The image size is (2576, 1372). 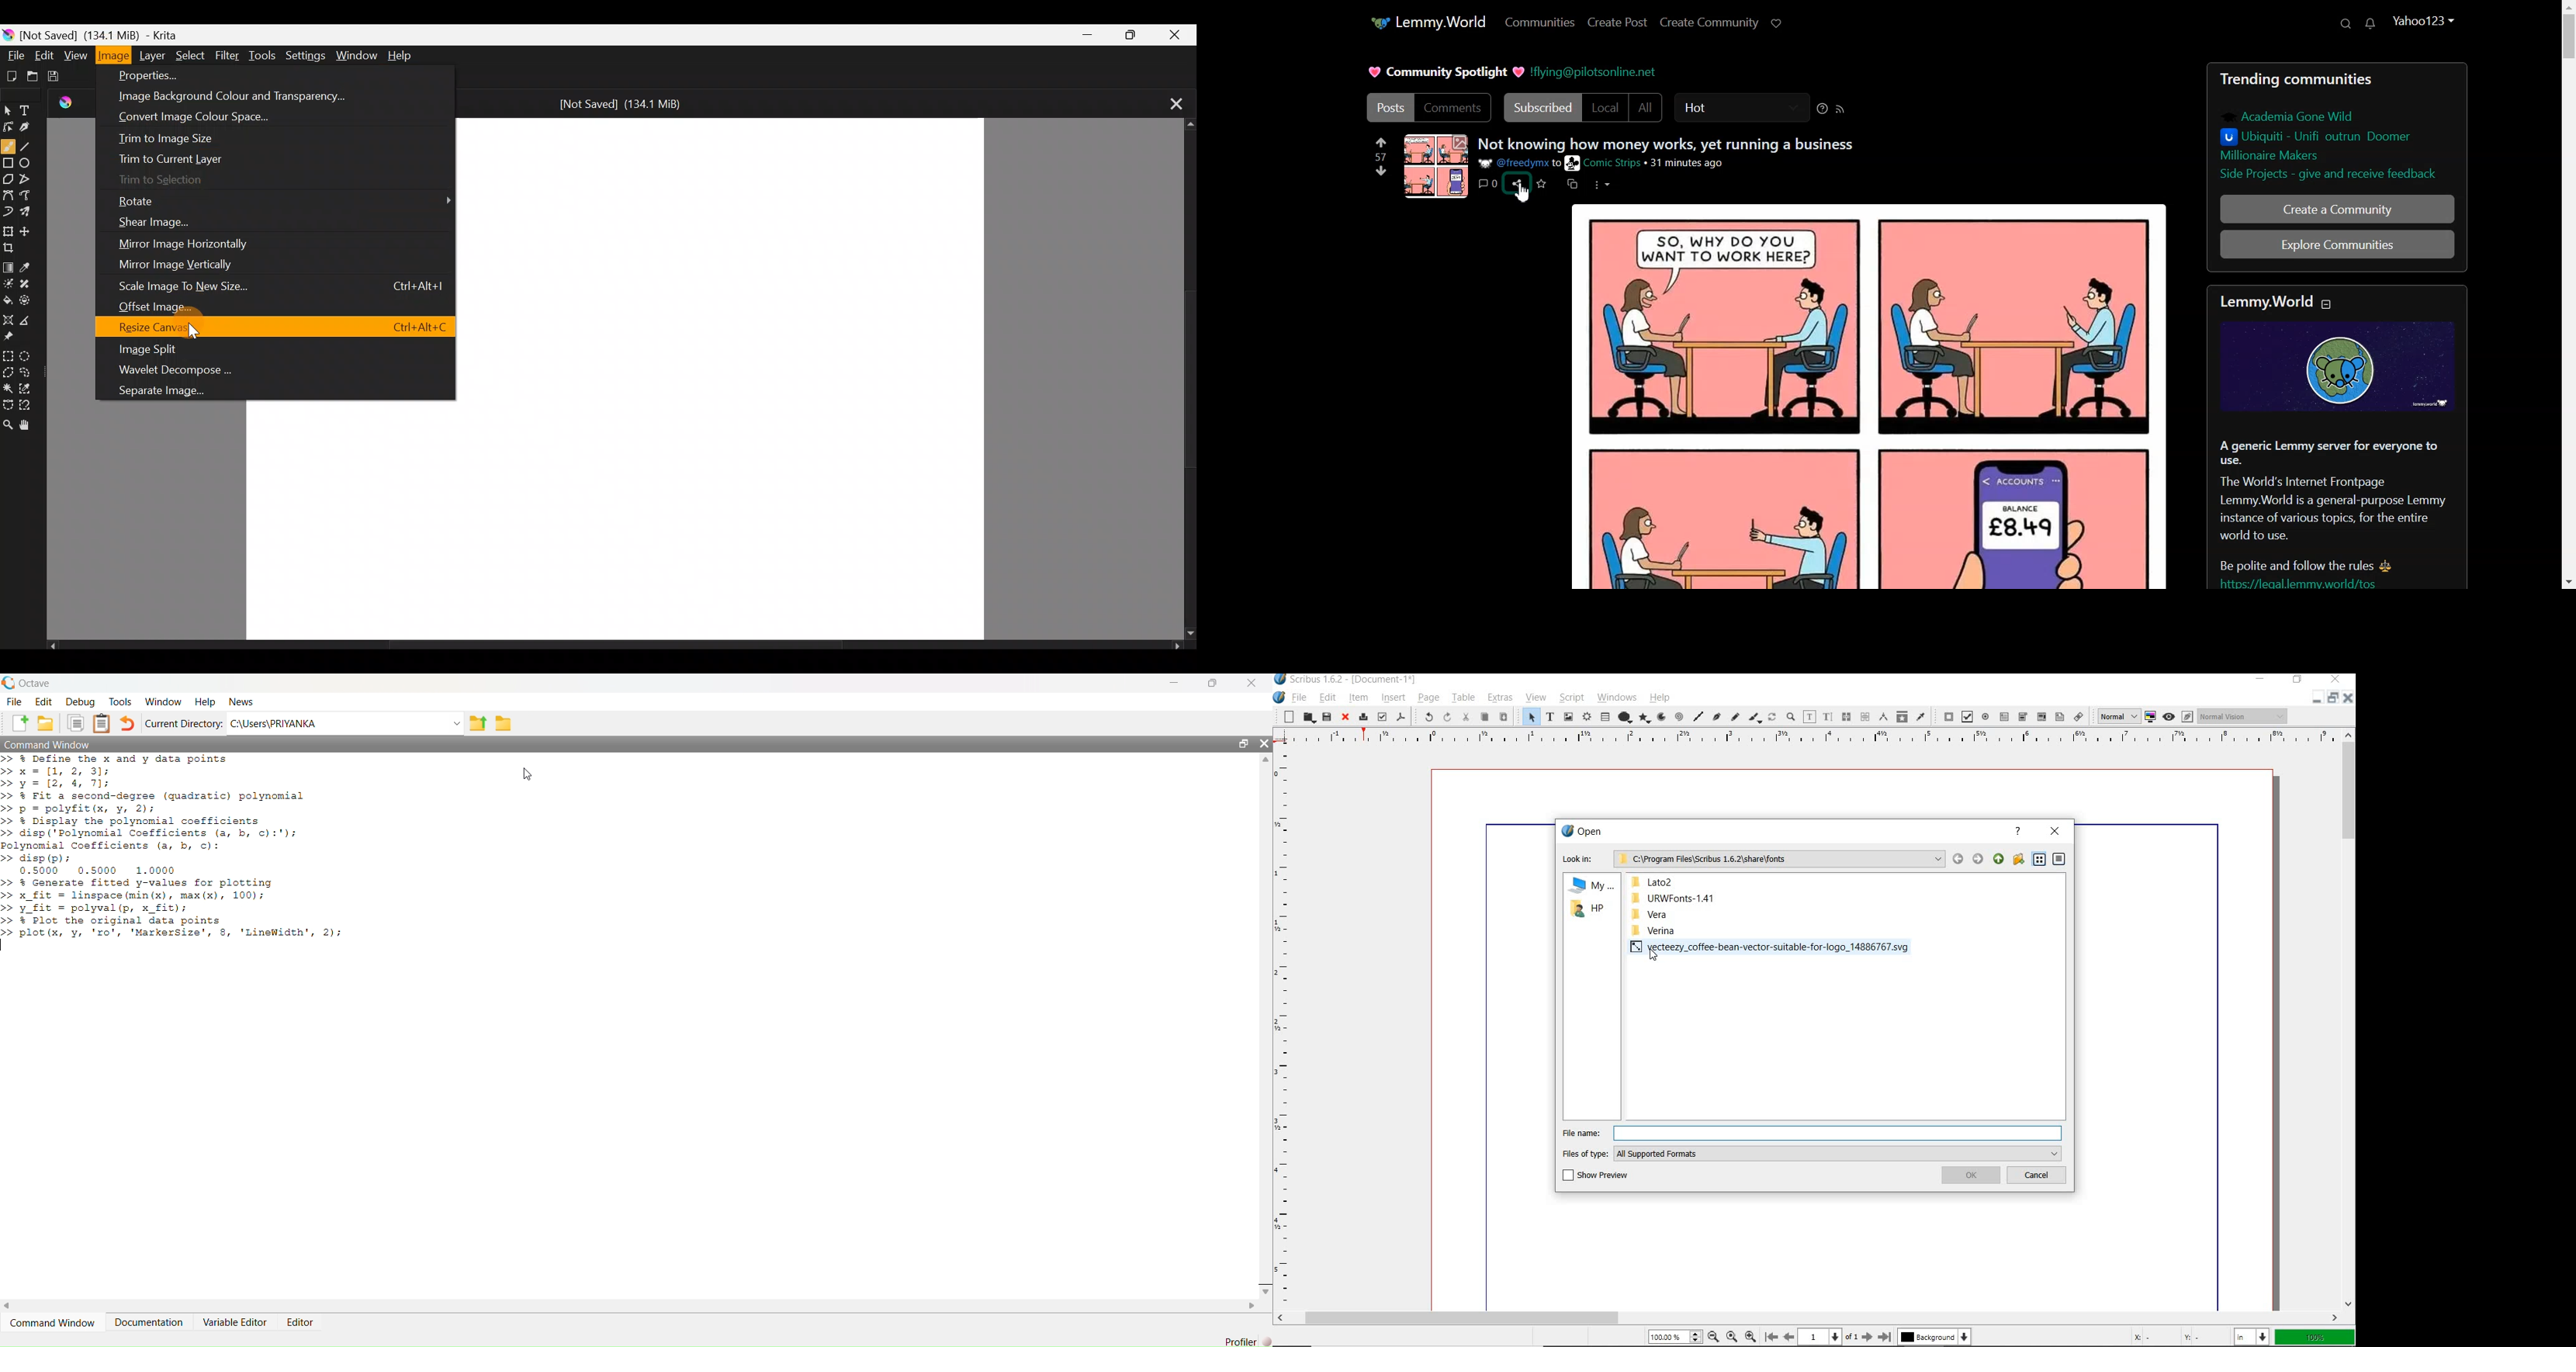 I want to click on calligraphic line, so click(x=1756, y=718).